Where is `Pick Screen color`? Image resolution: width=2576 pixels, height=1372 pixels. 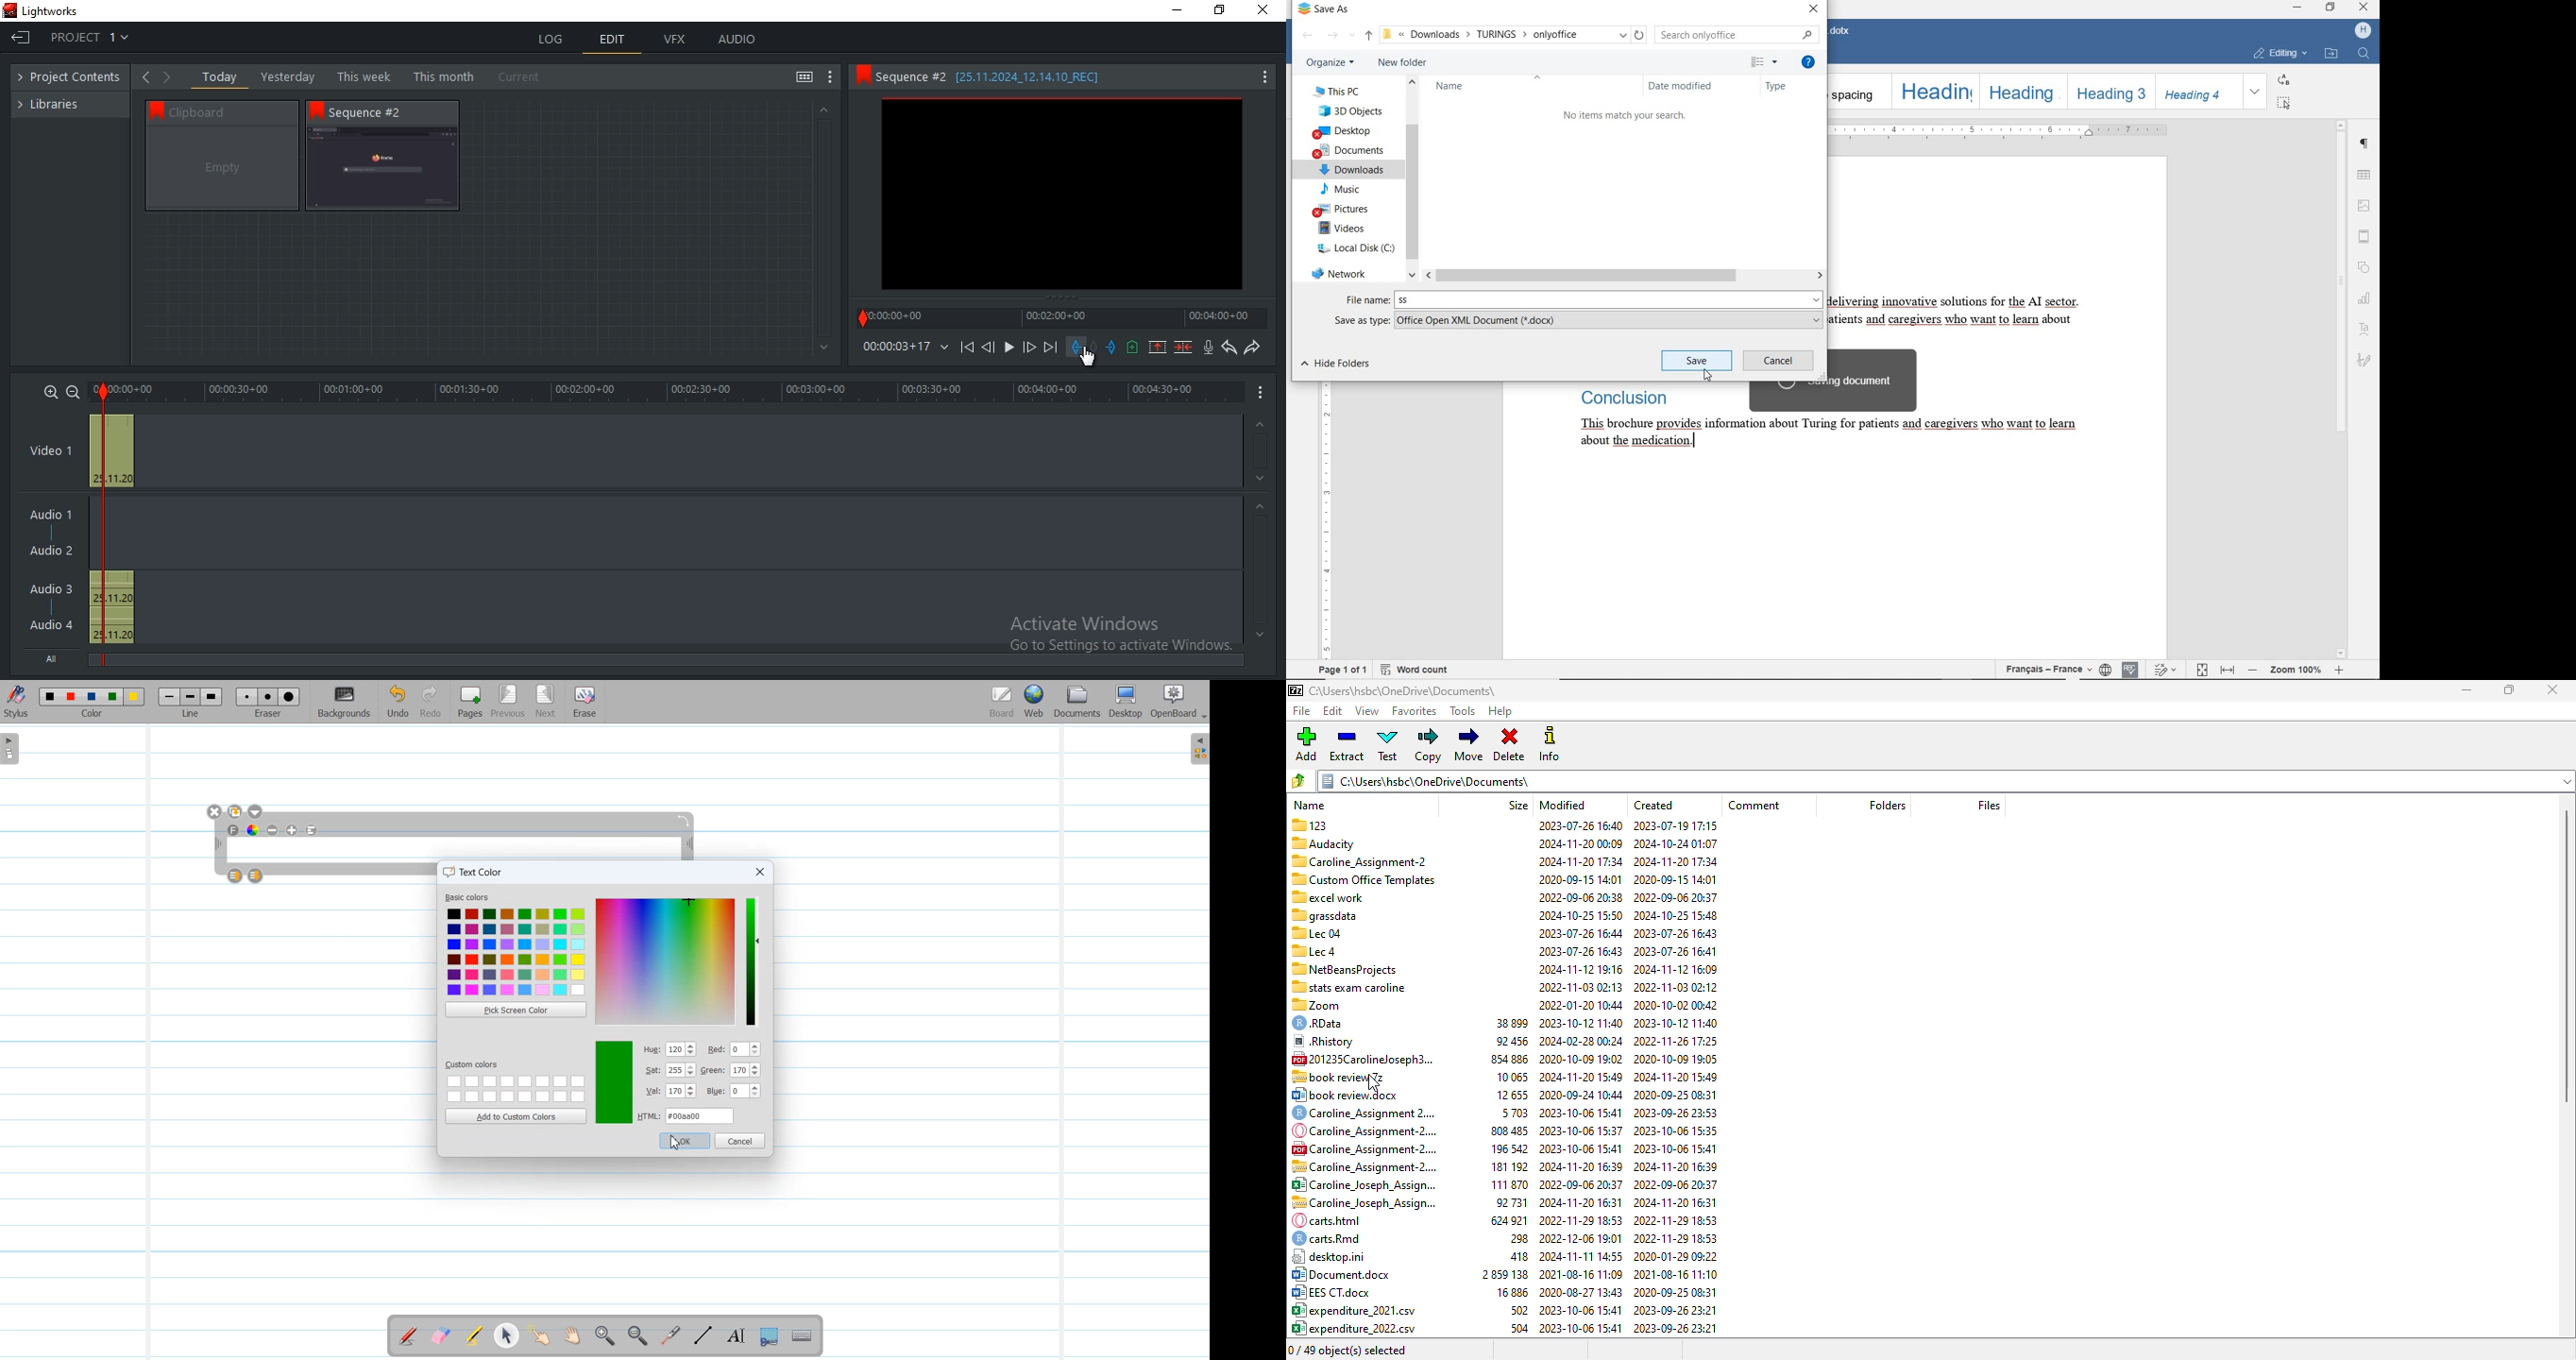
Pick Screen color is located at coordinates (515, 1009).